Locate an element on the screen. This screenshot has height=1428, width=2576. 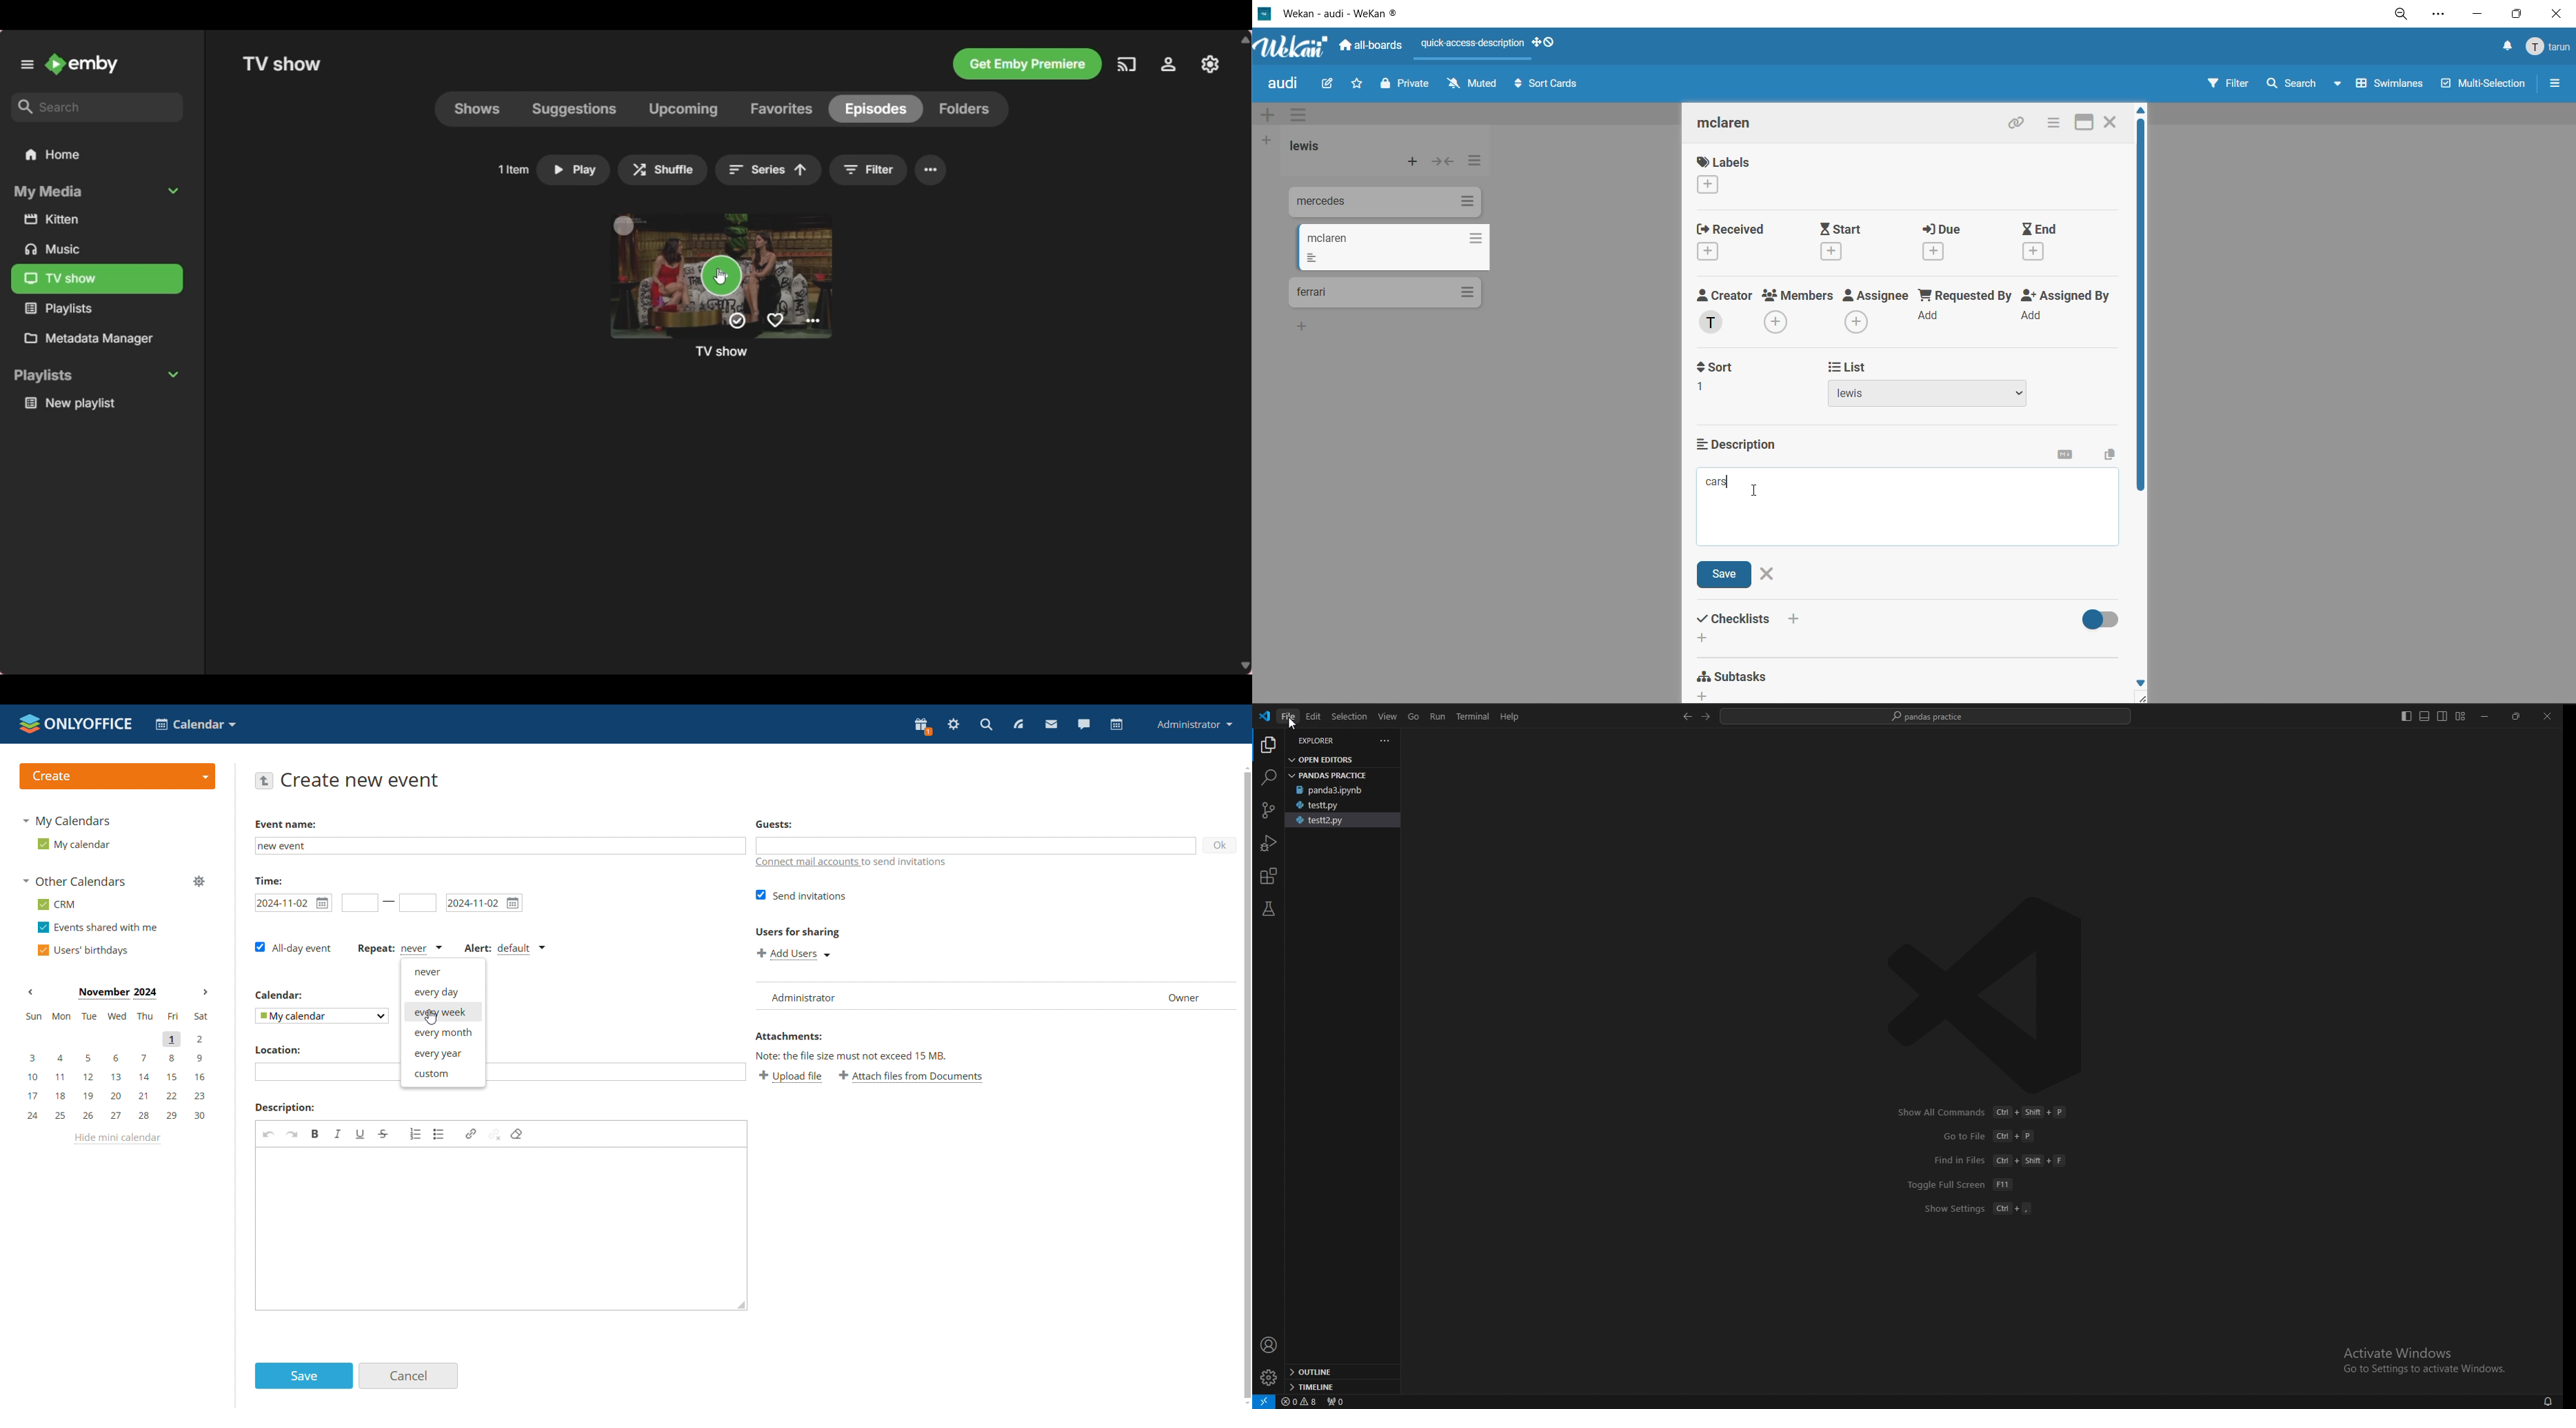
Month on display is located at coordinates (117, 993).